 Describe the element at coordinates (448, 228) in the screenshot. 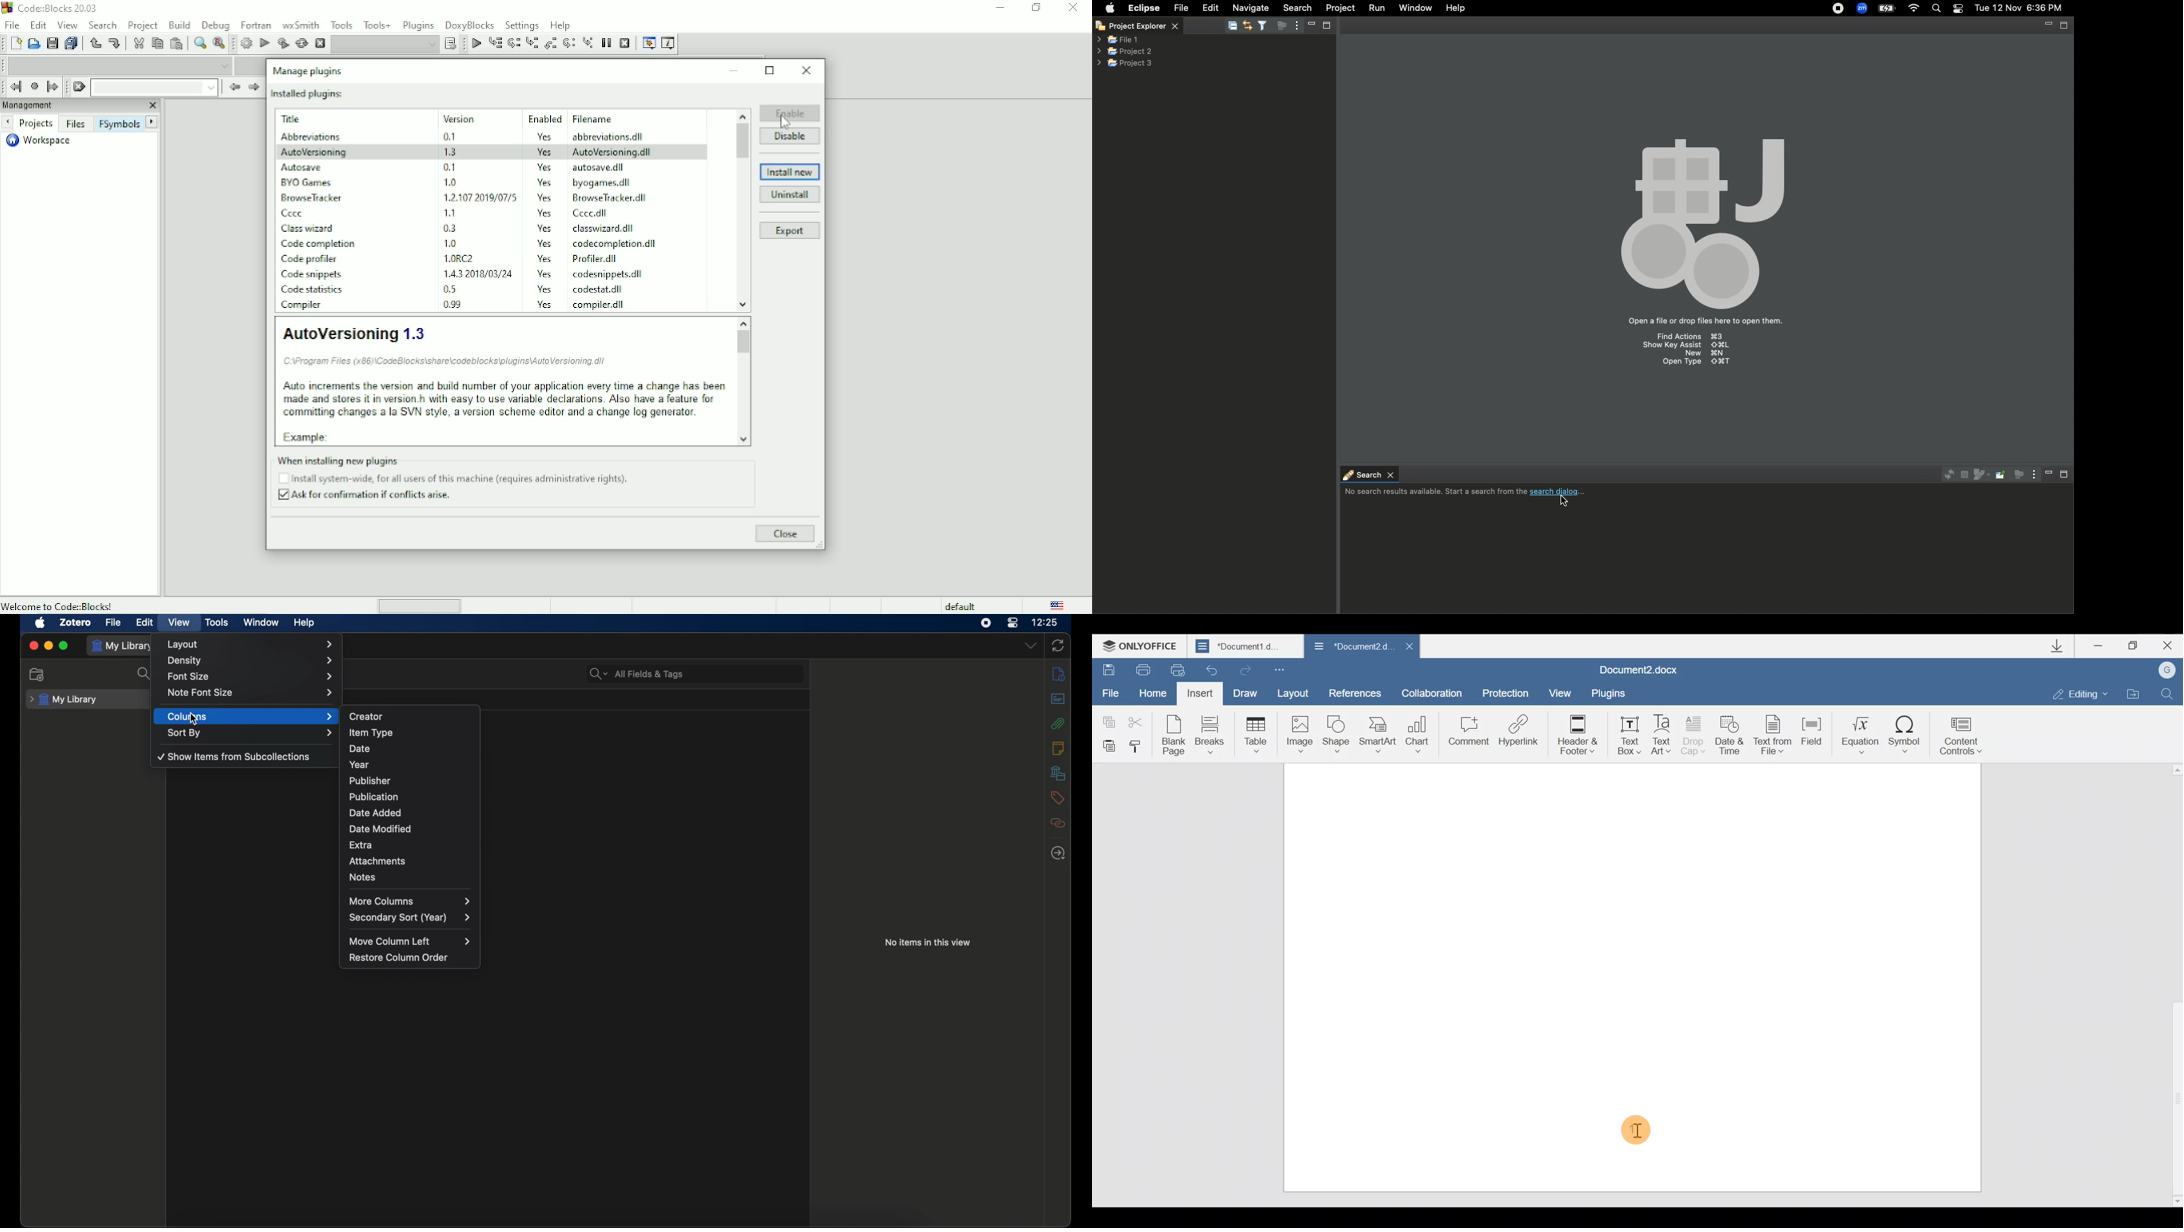

I see `version ` at that location.